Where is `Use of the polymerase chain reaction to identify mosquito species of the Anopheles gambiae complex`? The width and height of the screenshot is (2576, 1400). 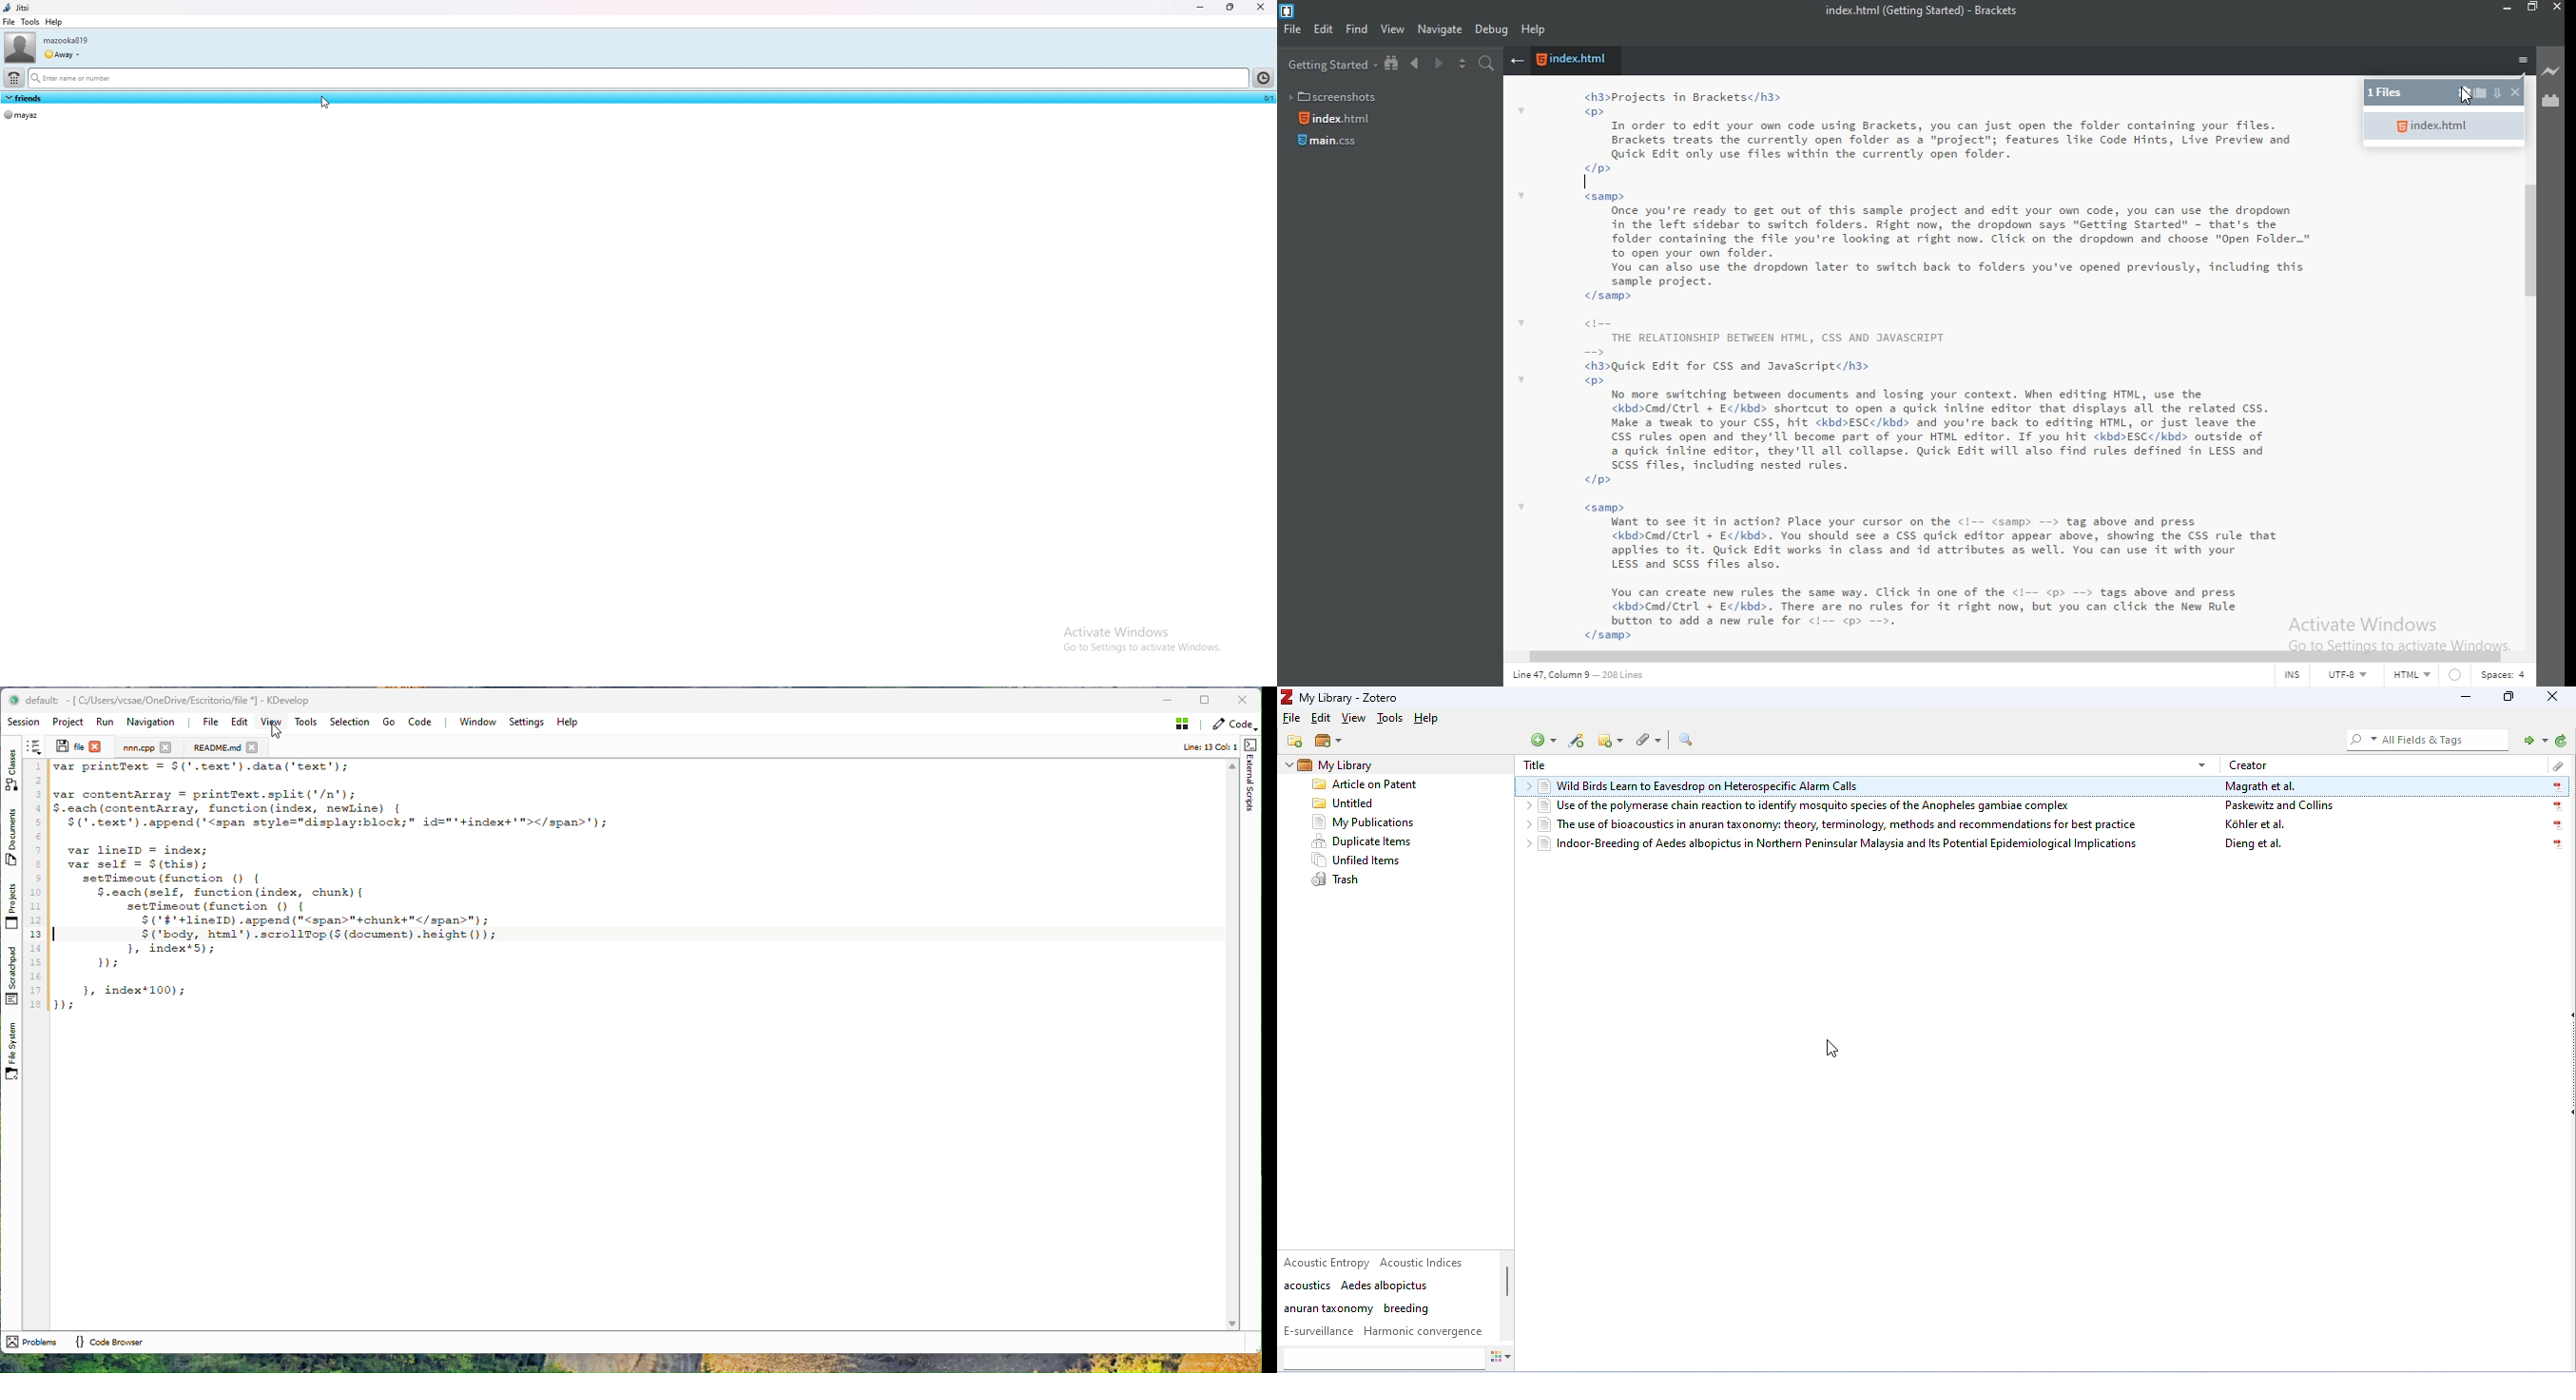 Use of the polymerase chain reaction to identify mosquito species of the Anopheles gambiae complex is located at coordinates (1830, 806).